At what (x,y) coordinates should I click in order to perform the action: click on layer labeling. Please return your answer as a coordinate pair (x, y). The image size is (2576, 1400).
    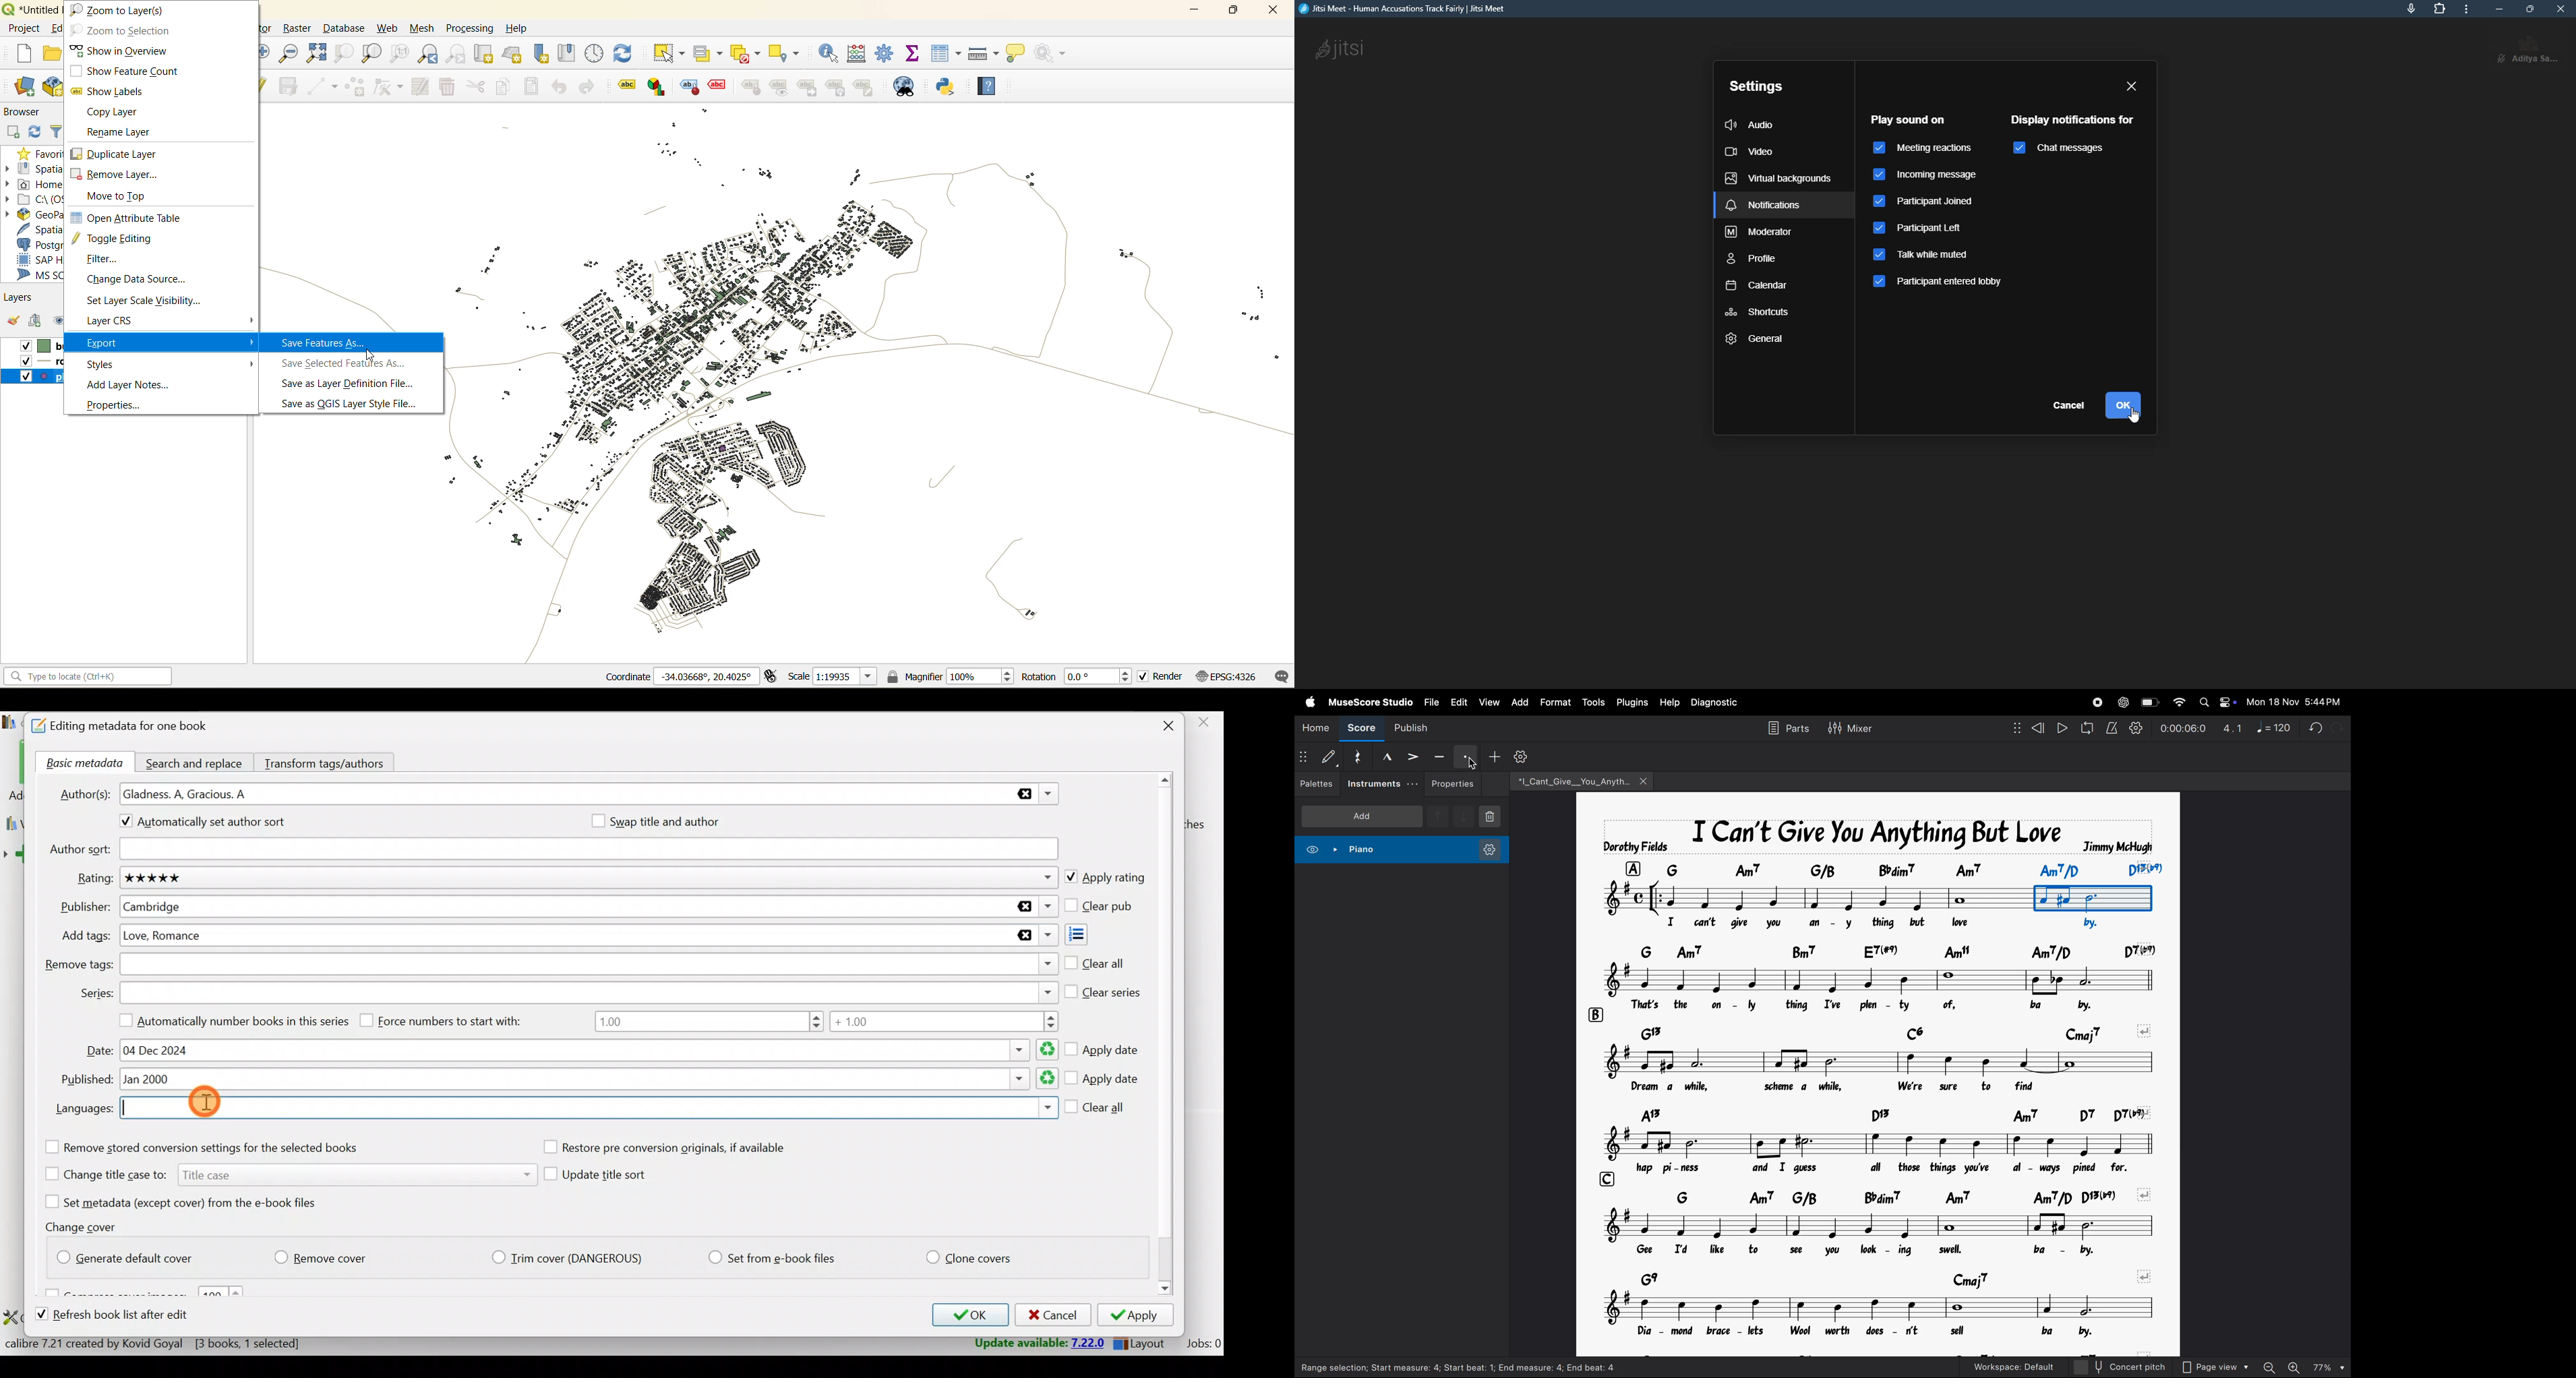
    Looking at the image, I should click on (625, 86).